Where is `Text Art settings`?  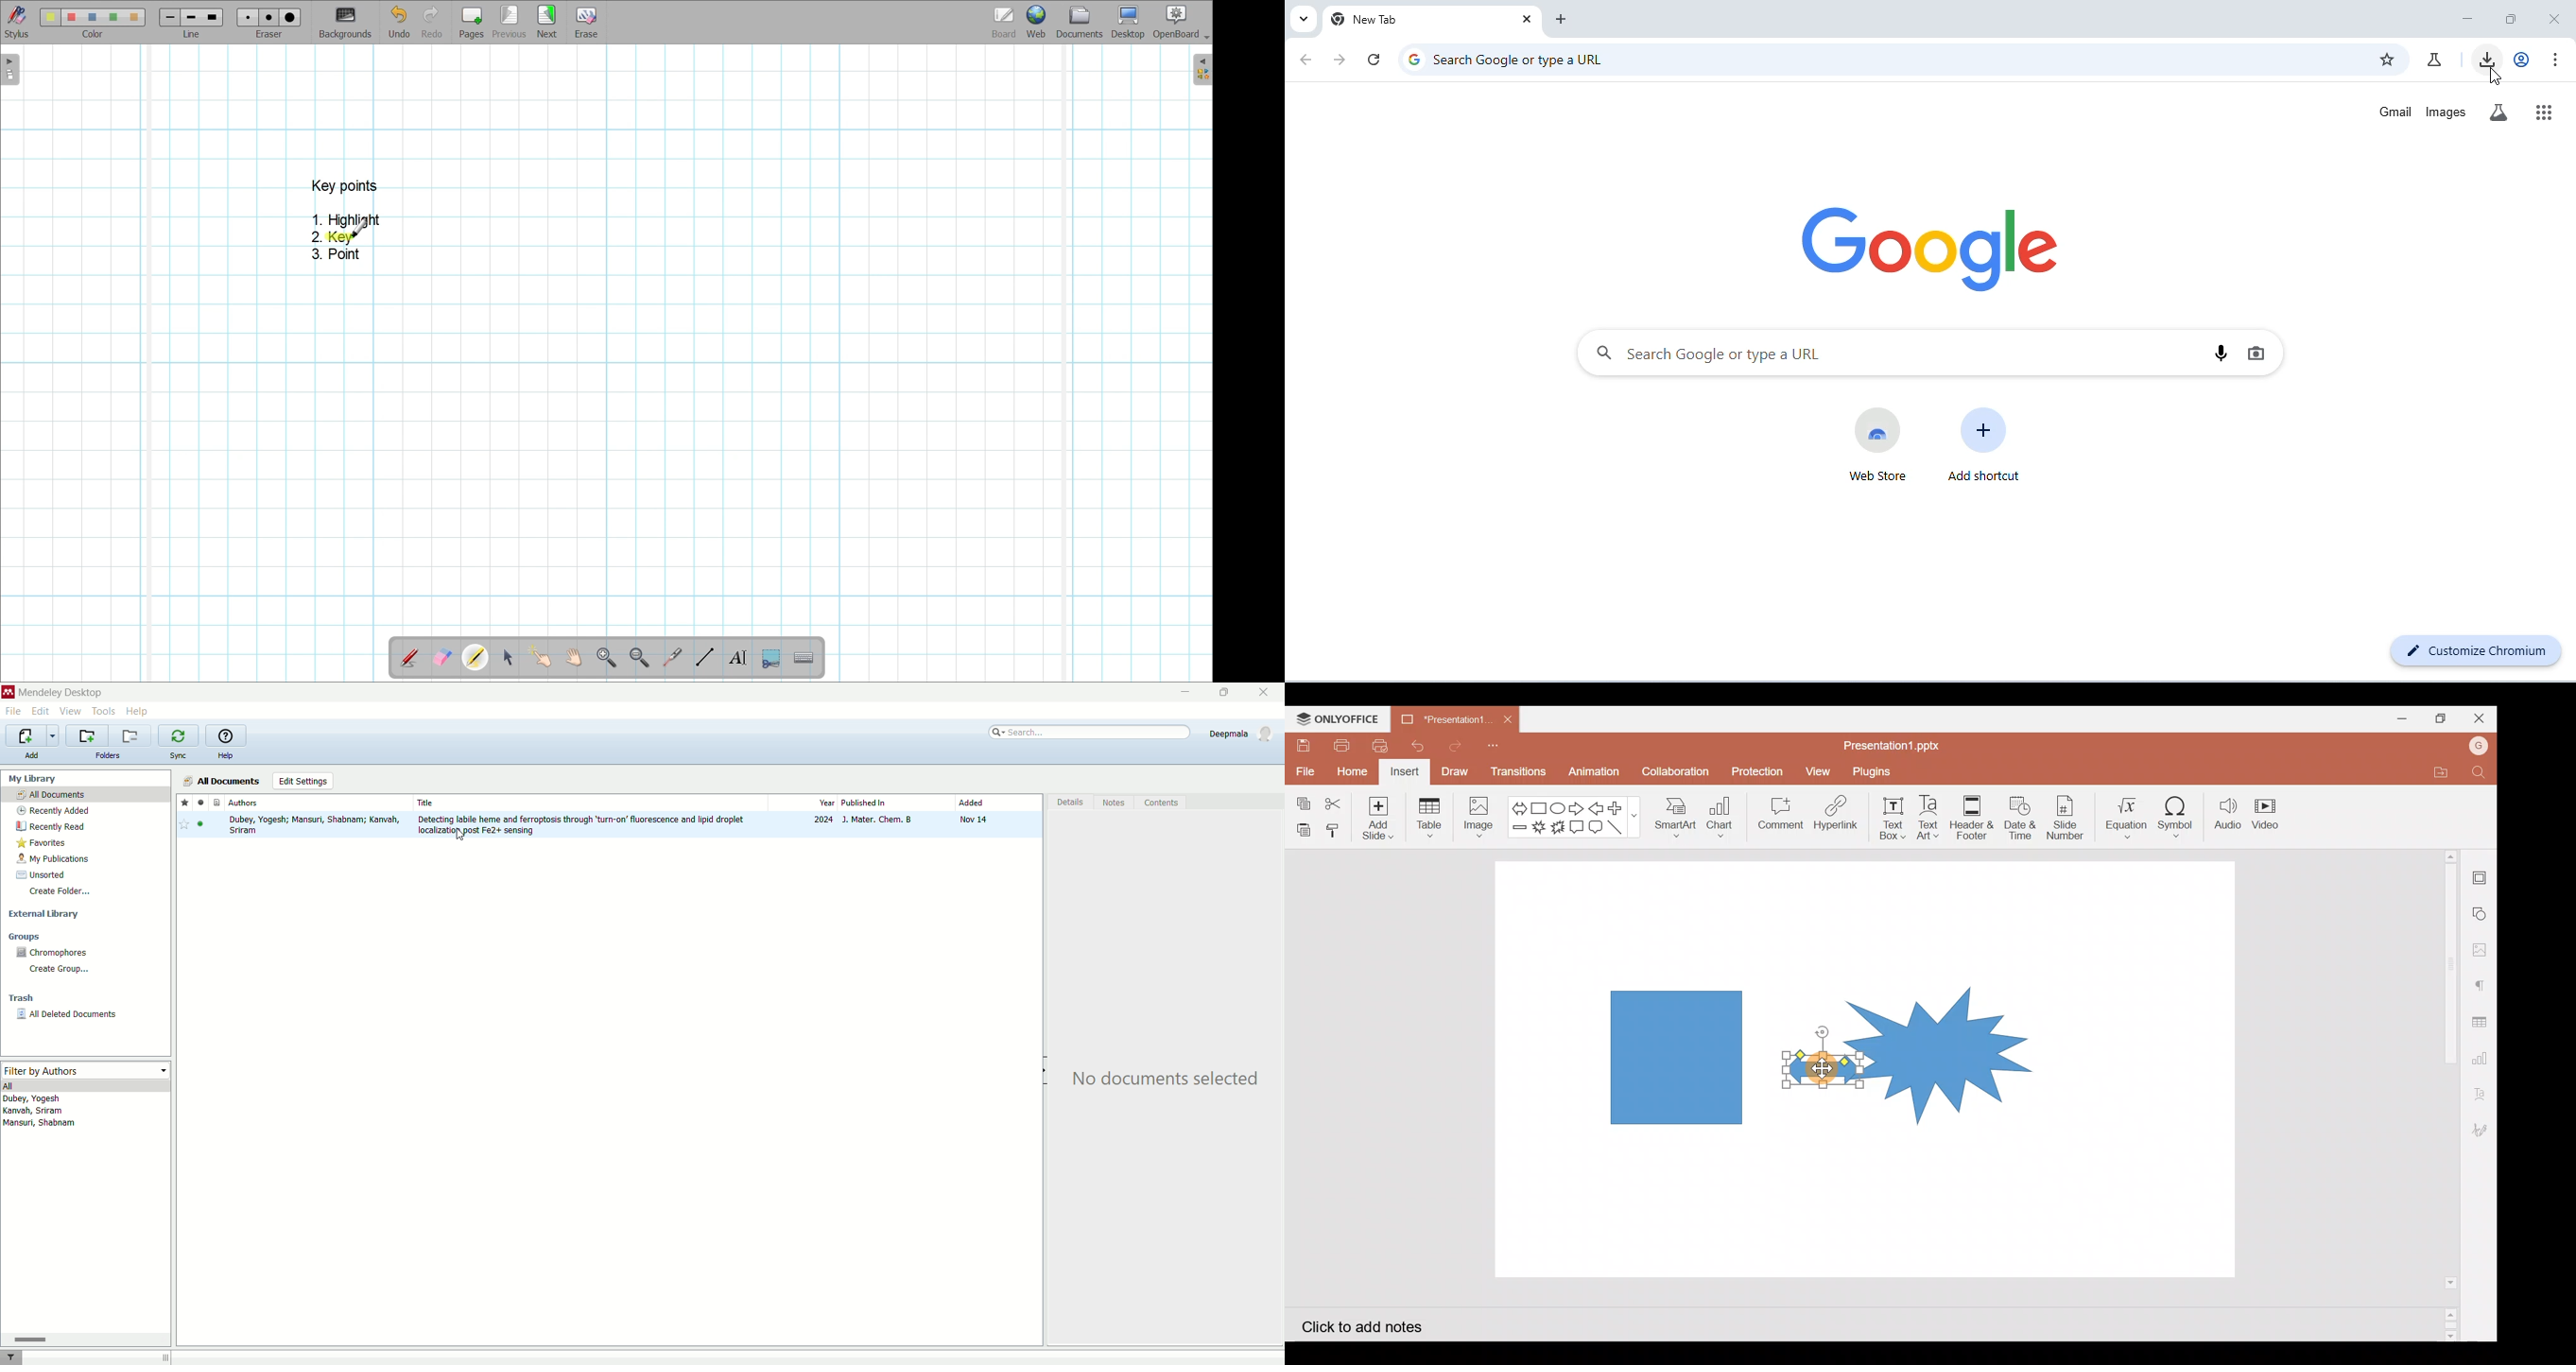
Text Art settings is located at coordinates (2484, 1089).